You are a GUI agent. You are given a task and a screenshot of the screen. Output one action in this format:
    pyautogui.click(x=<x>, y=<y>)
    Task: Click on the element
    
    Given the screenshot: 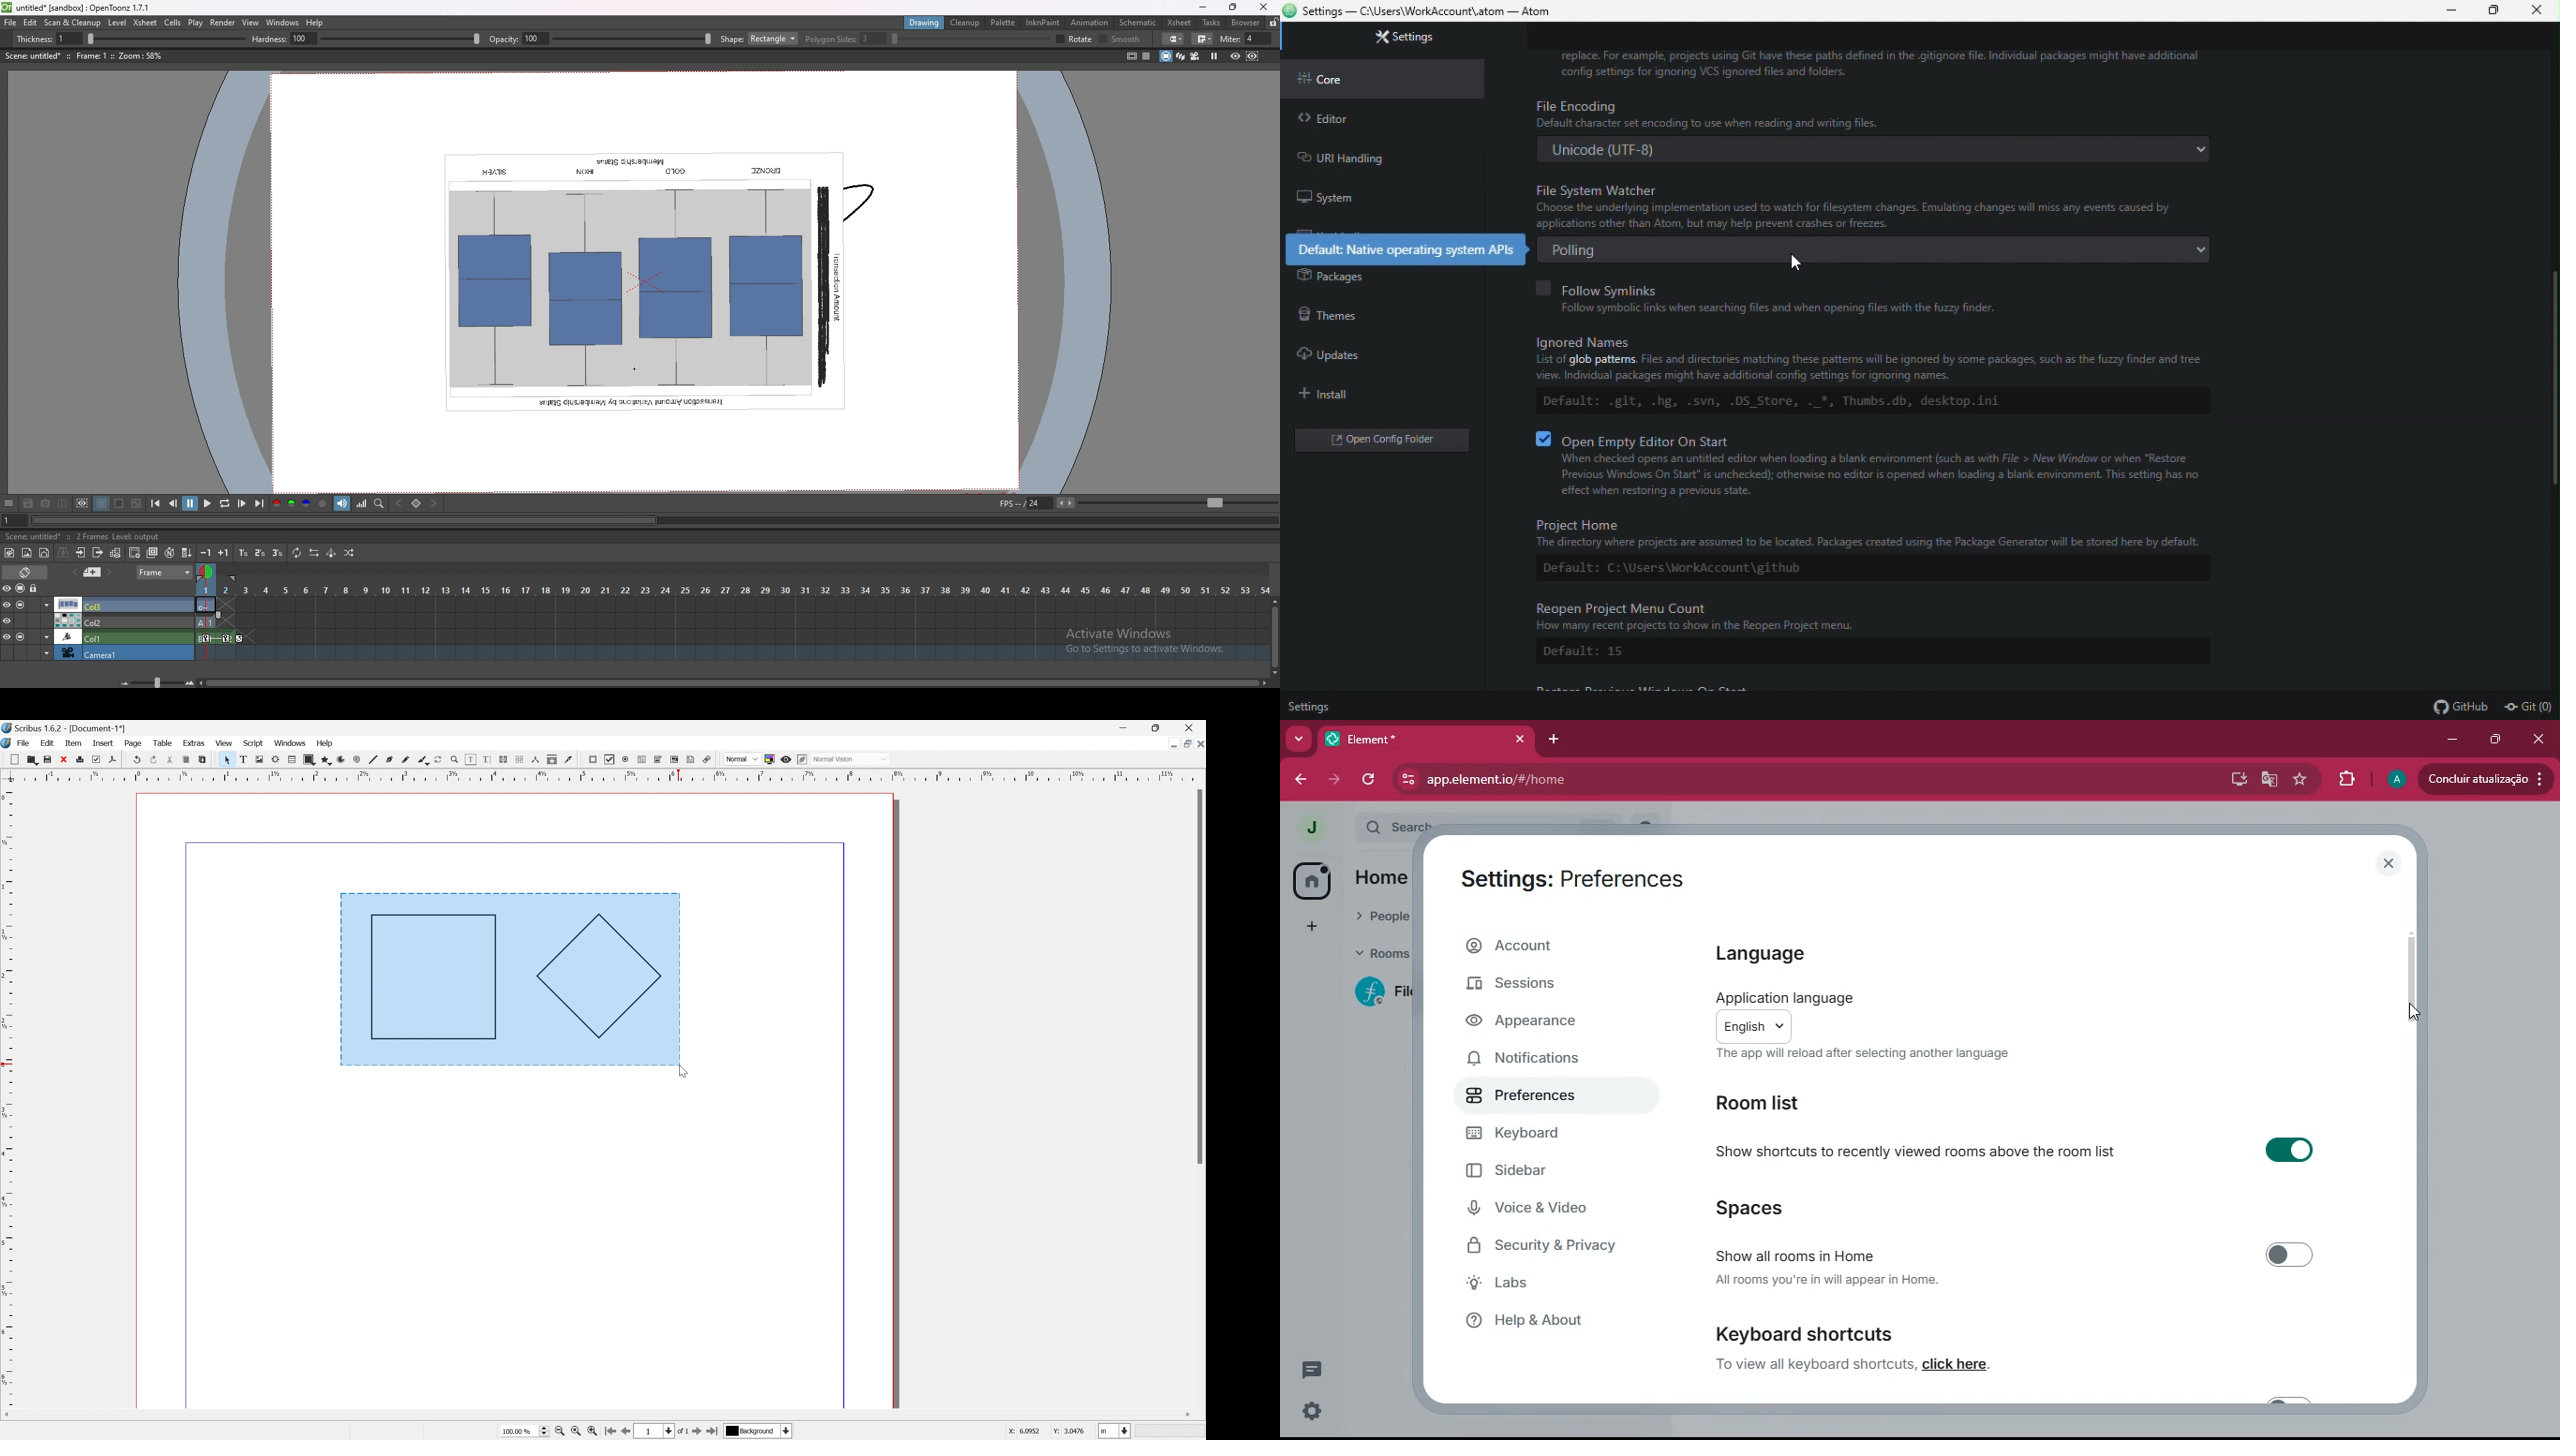 What is the action you would take?
    pyautogui.click(x=1429, y=739)
    